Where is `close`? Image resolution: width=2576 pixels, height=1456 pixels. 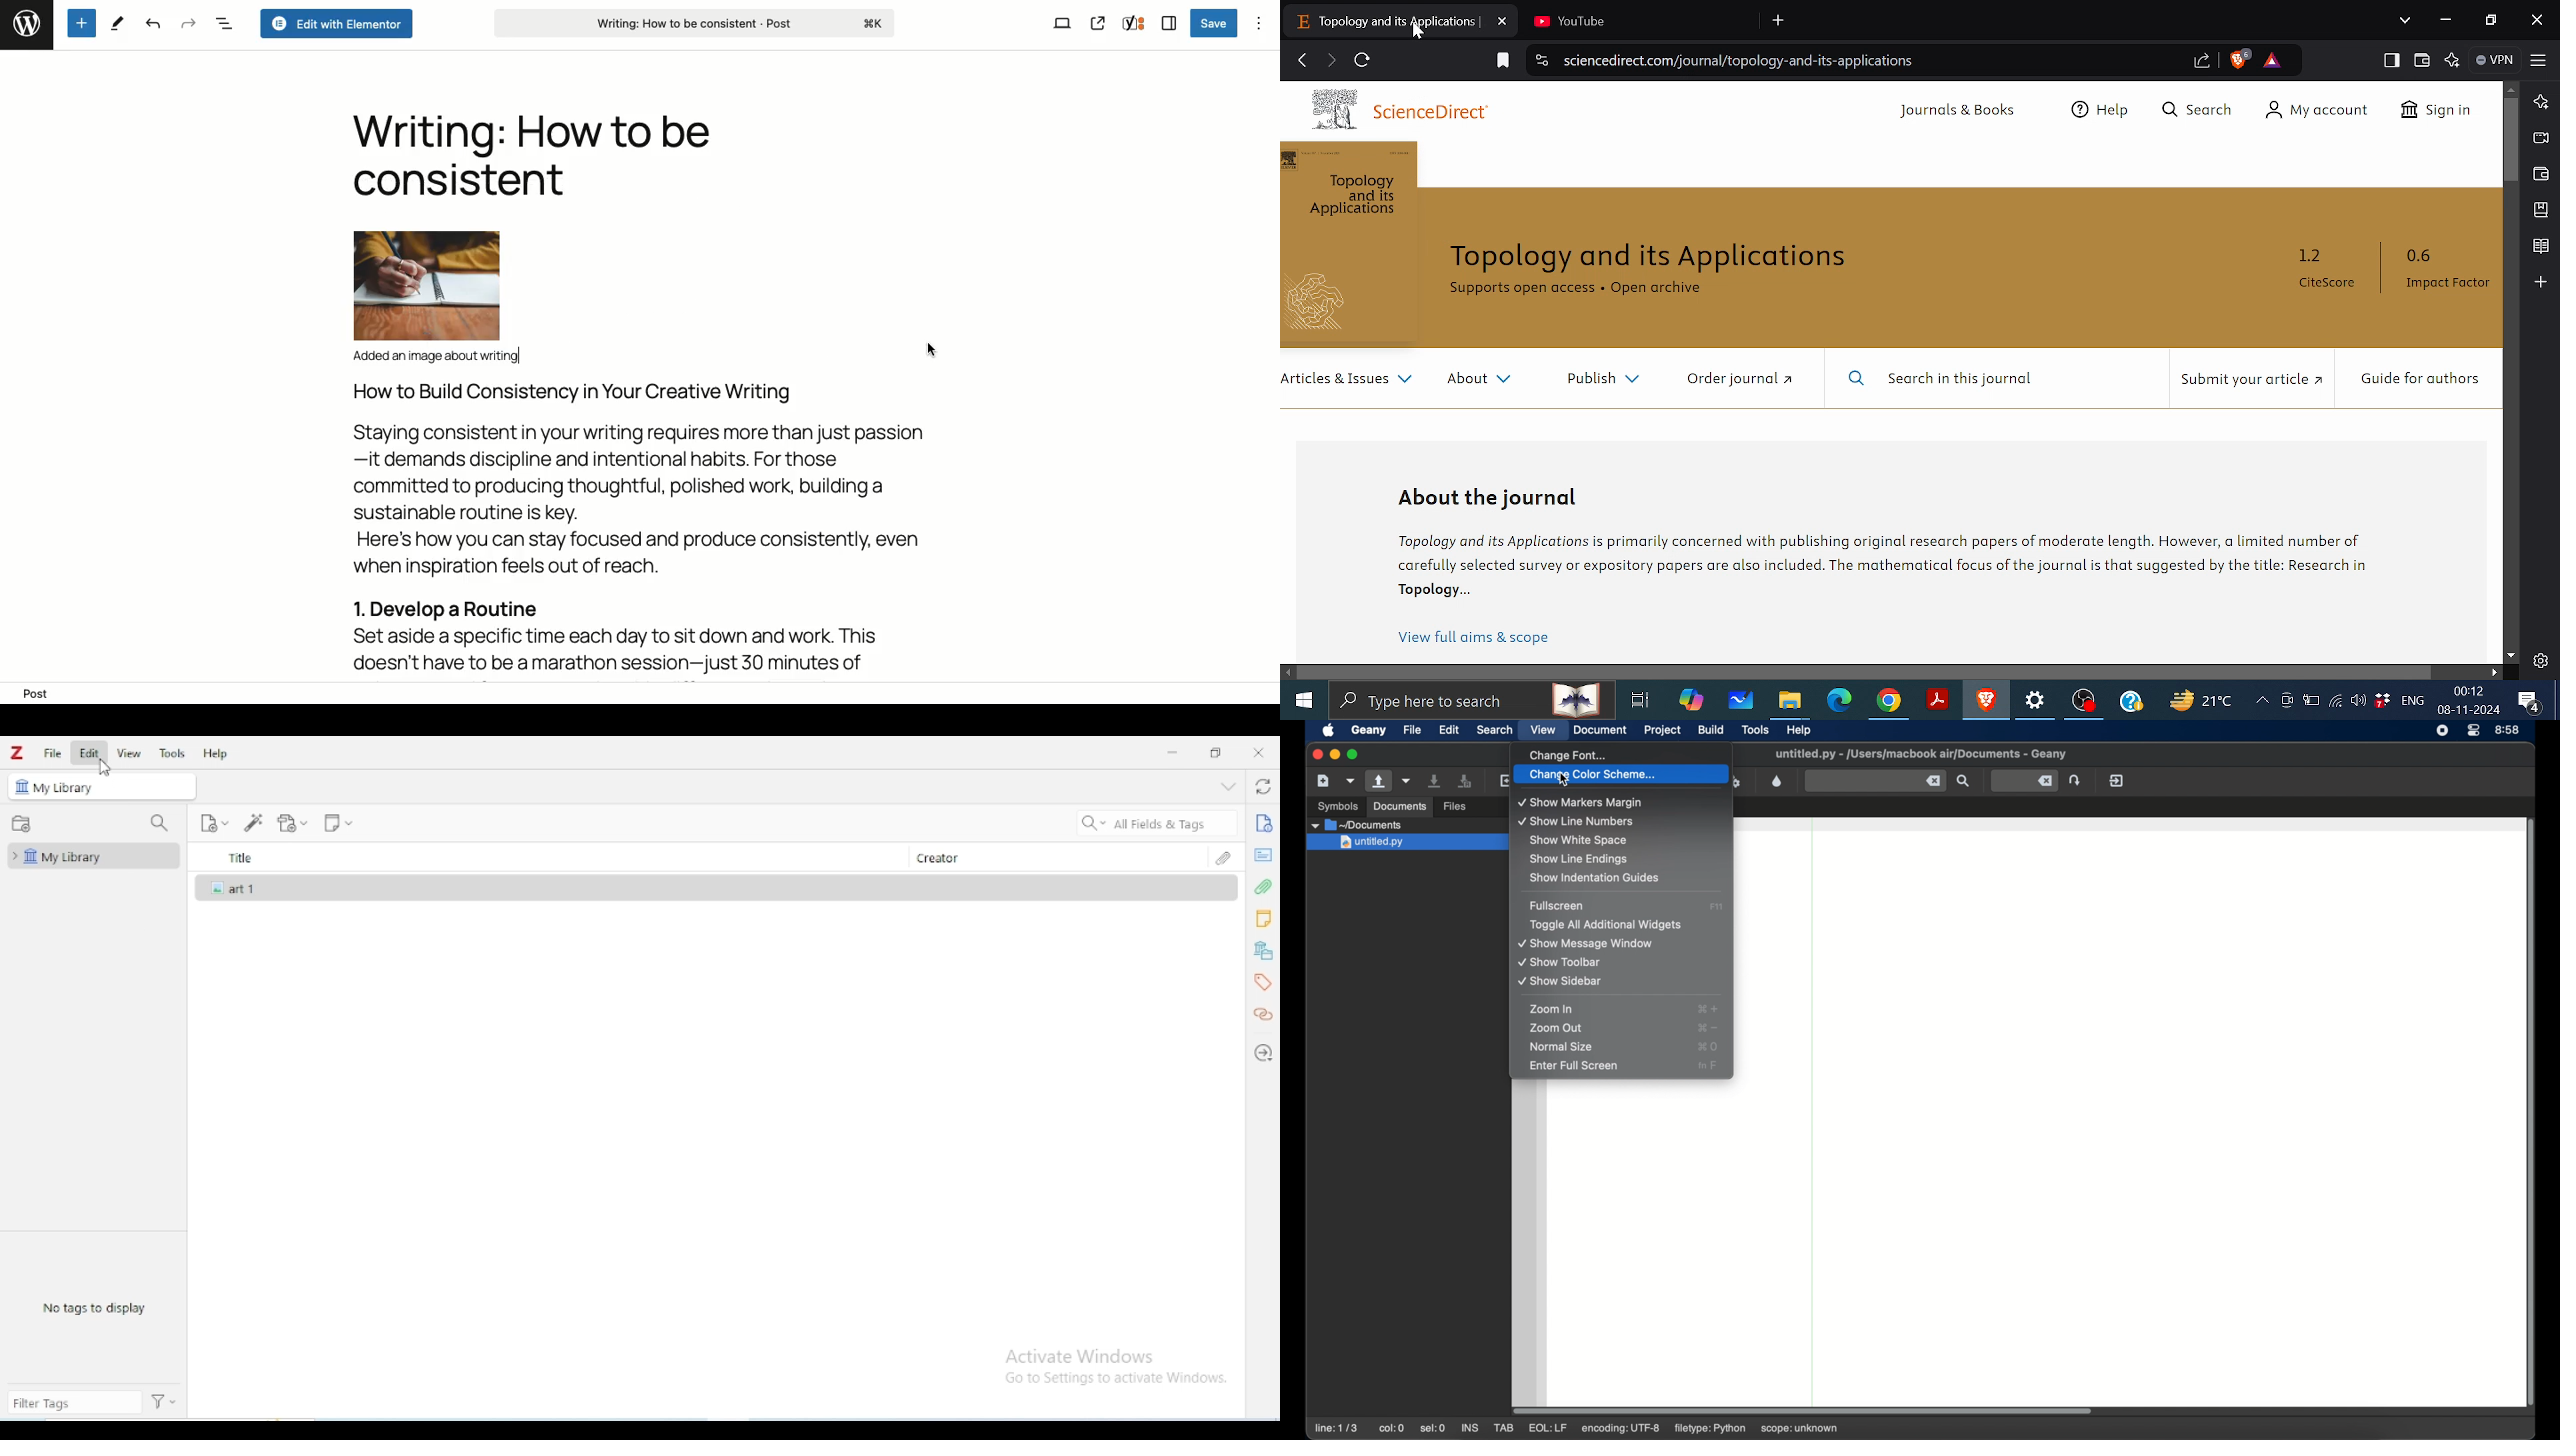
close is located at coordinates (1259, 752).